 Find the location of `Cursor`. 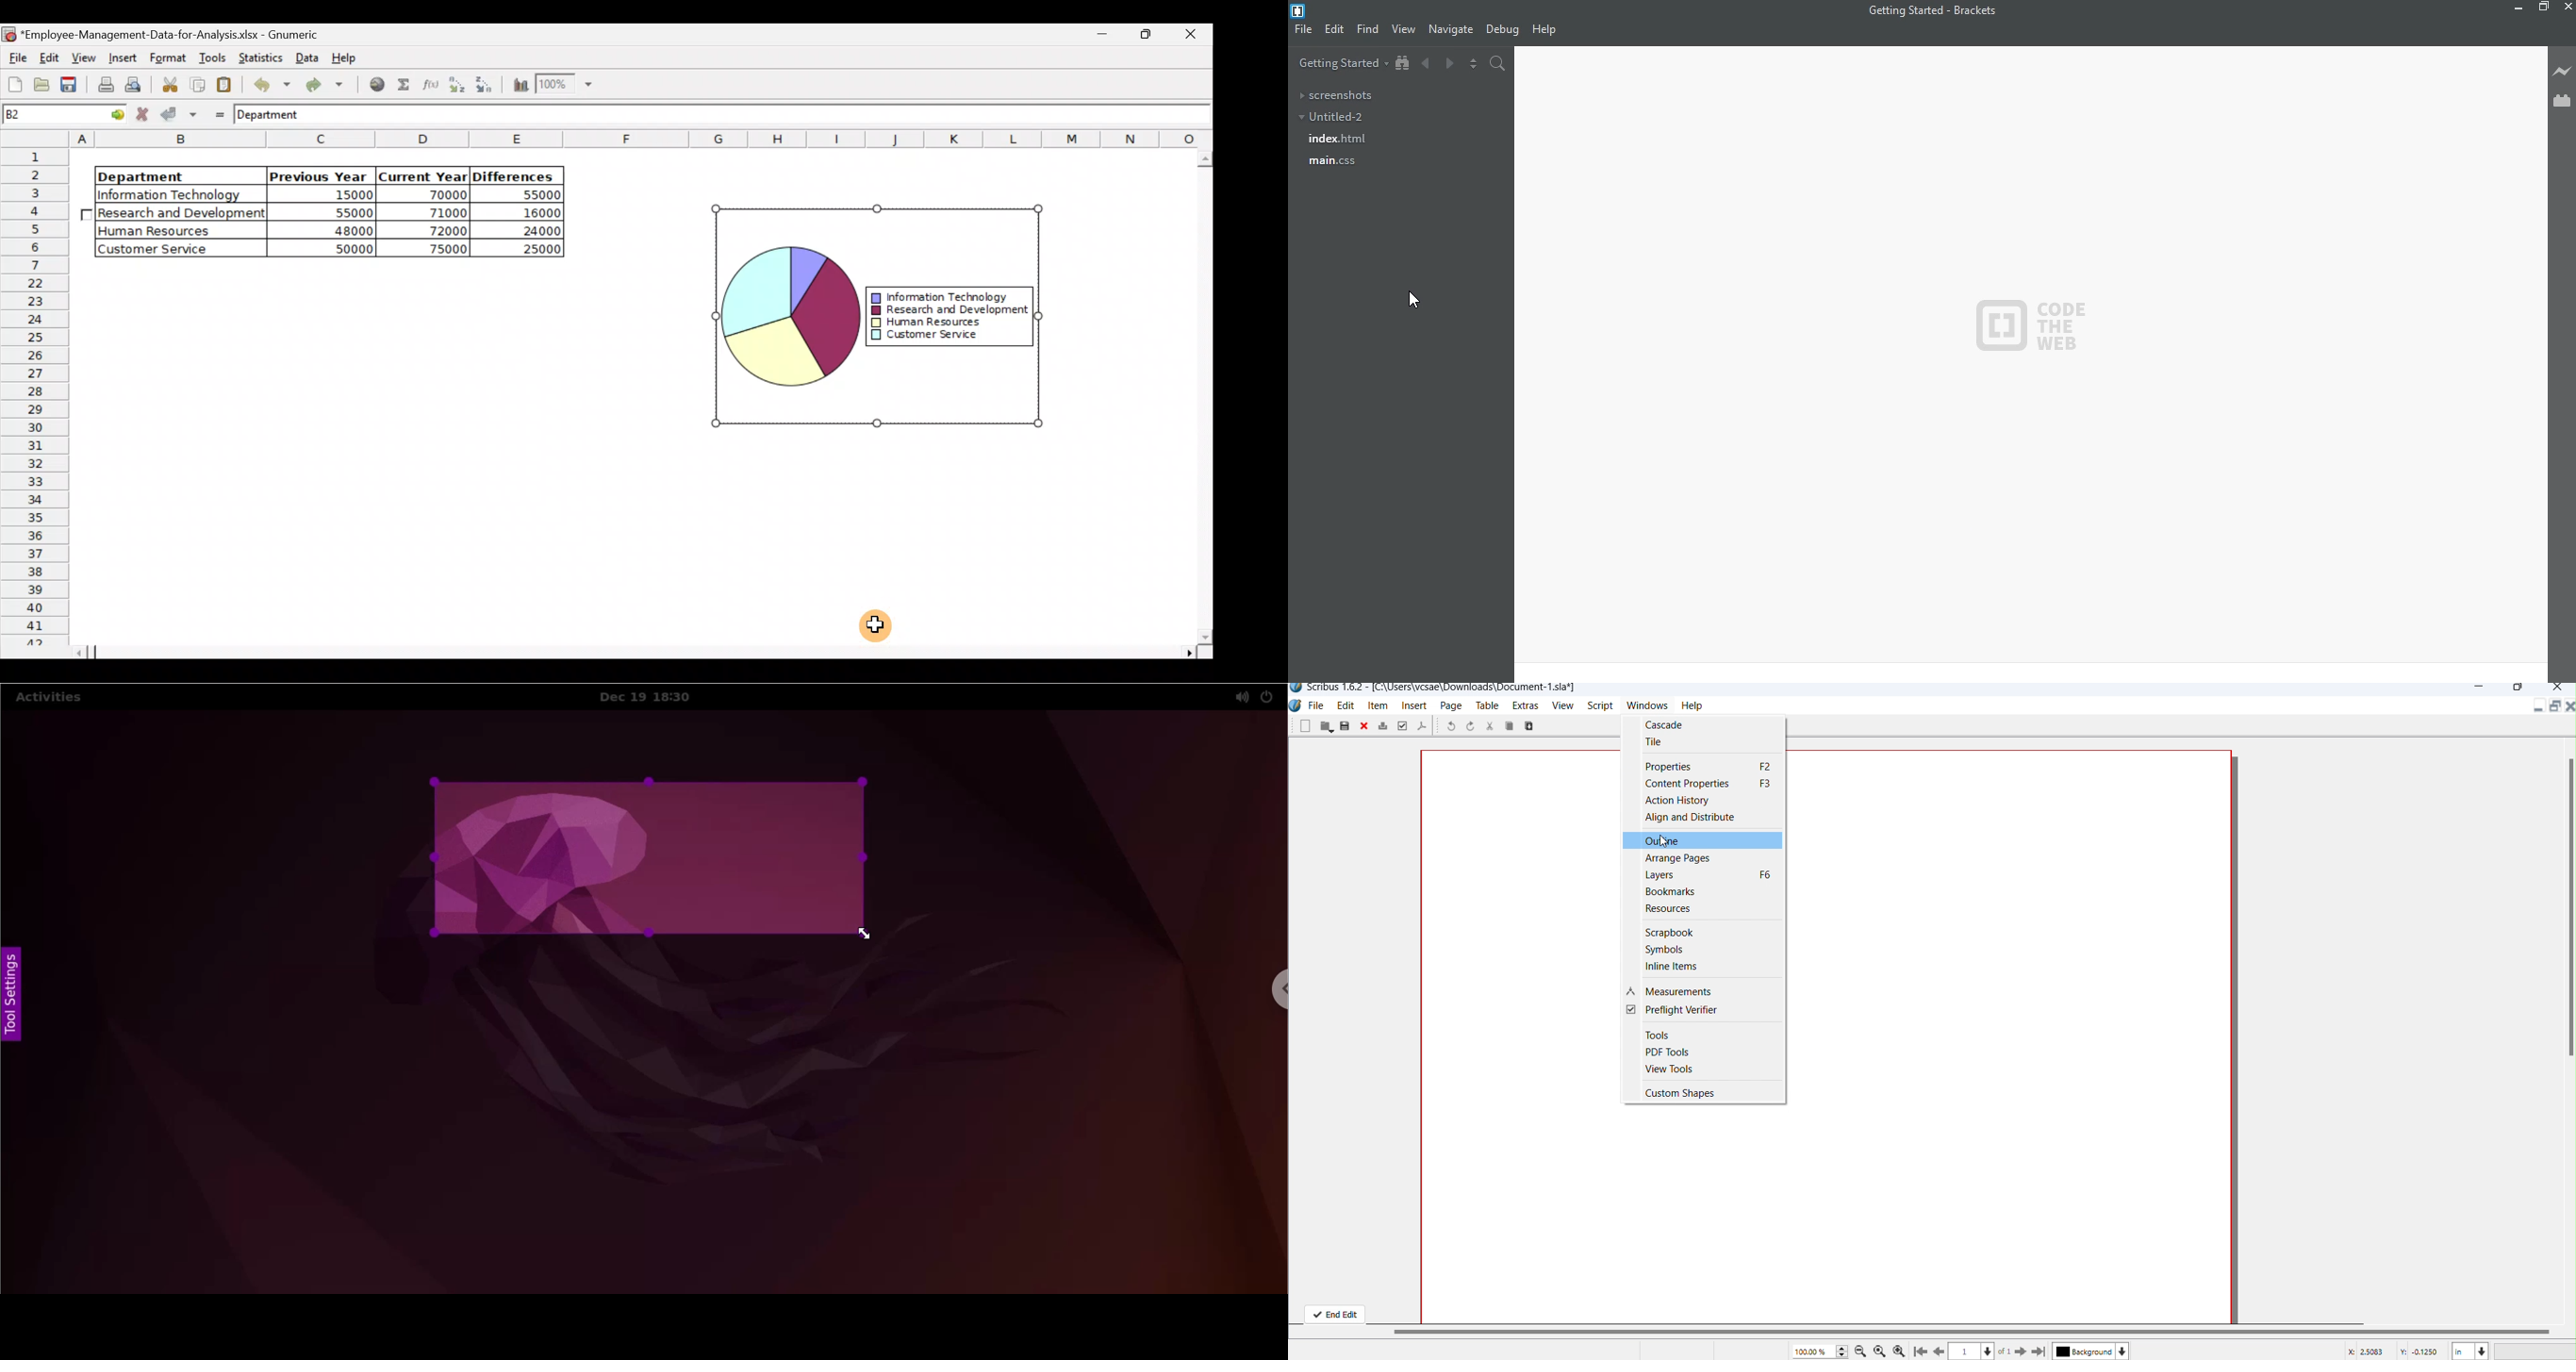

Cursor is located at coordinates (882, 627).